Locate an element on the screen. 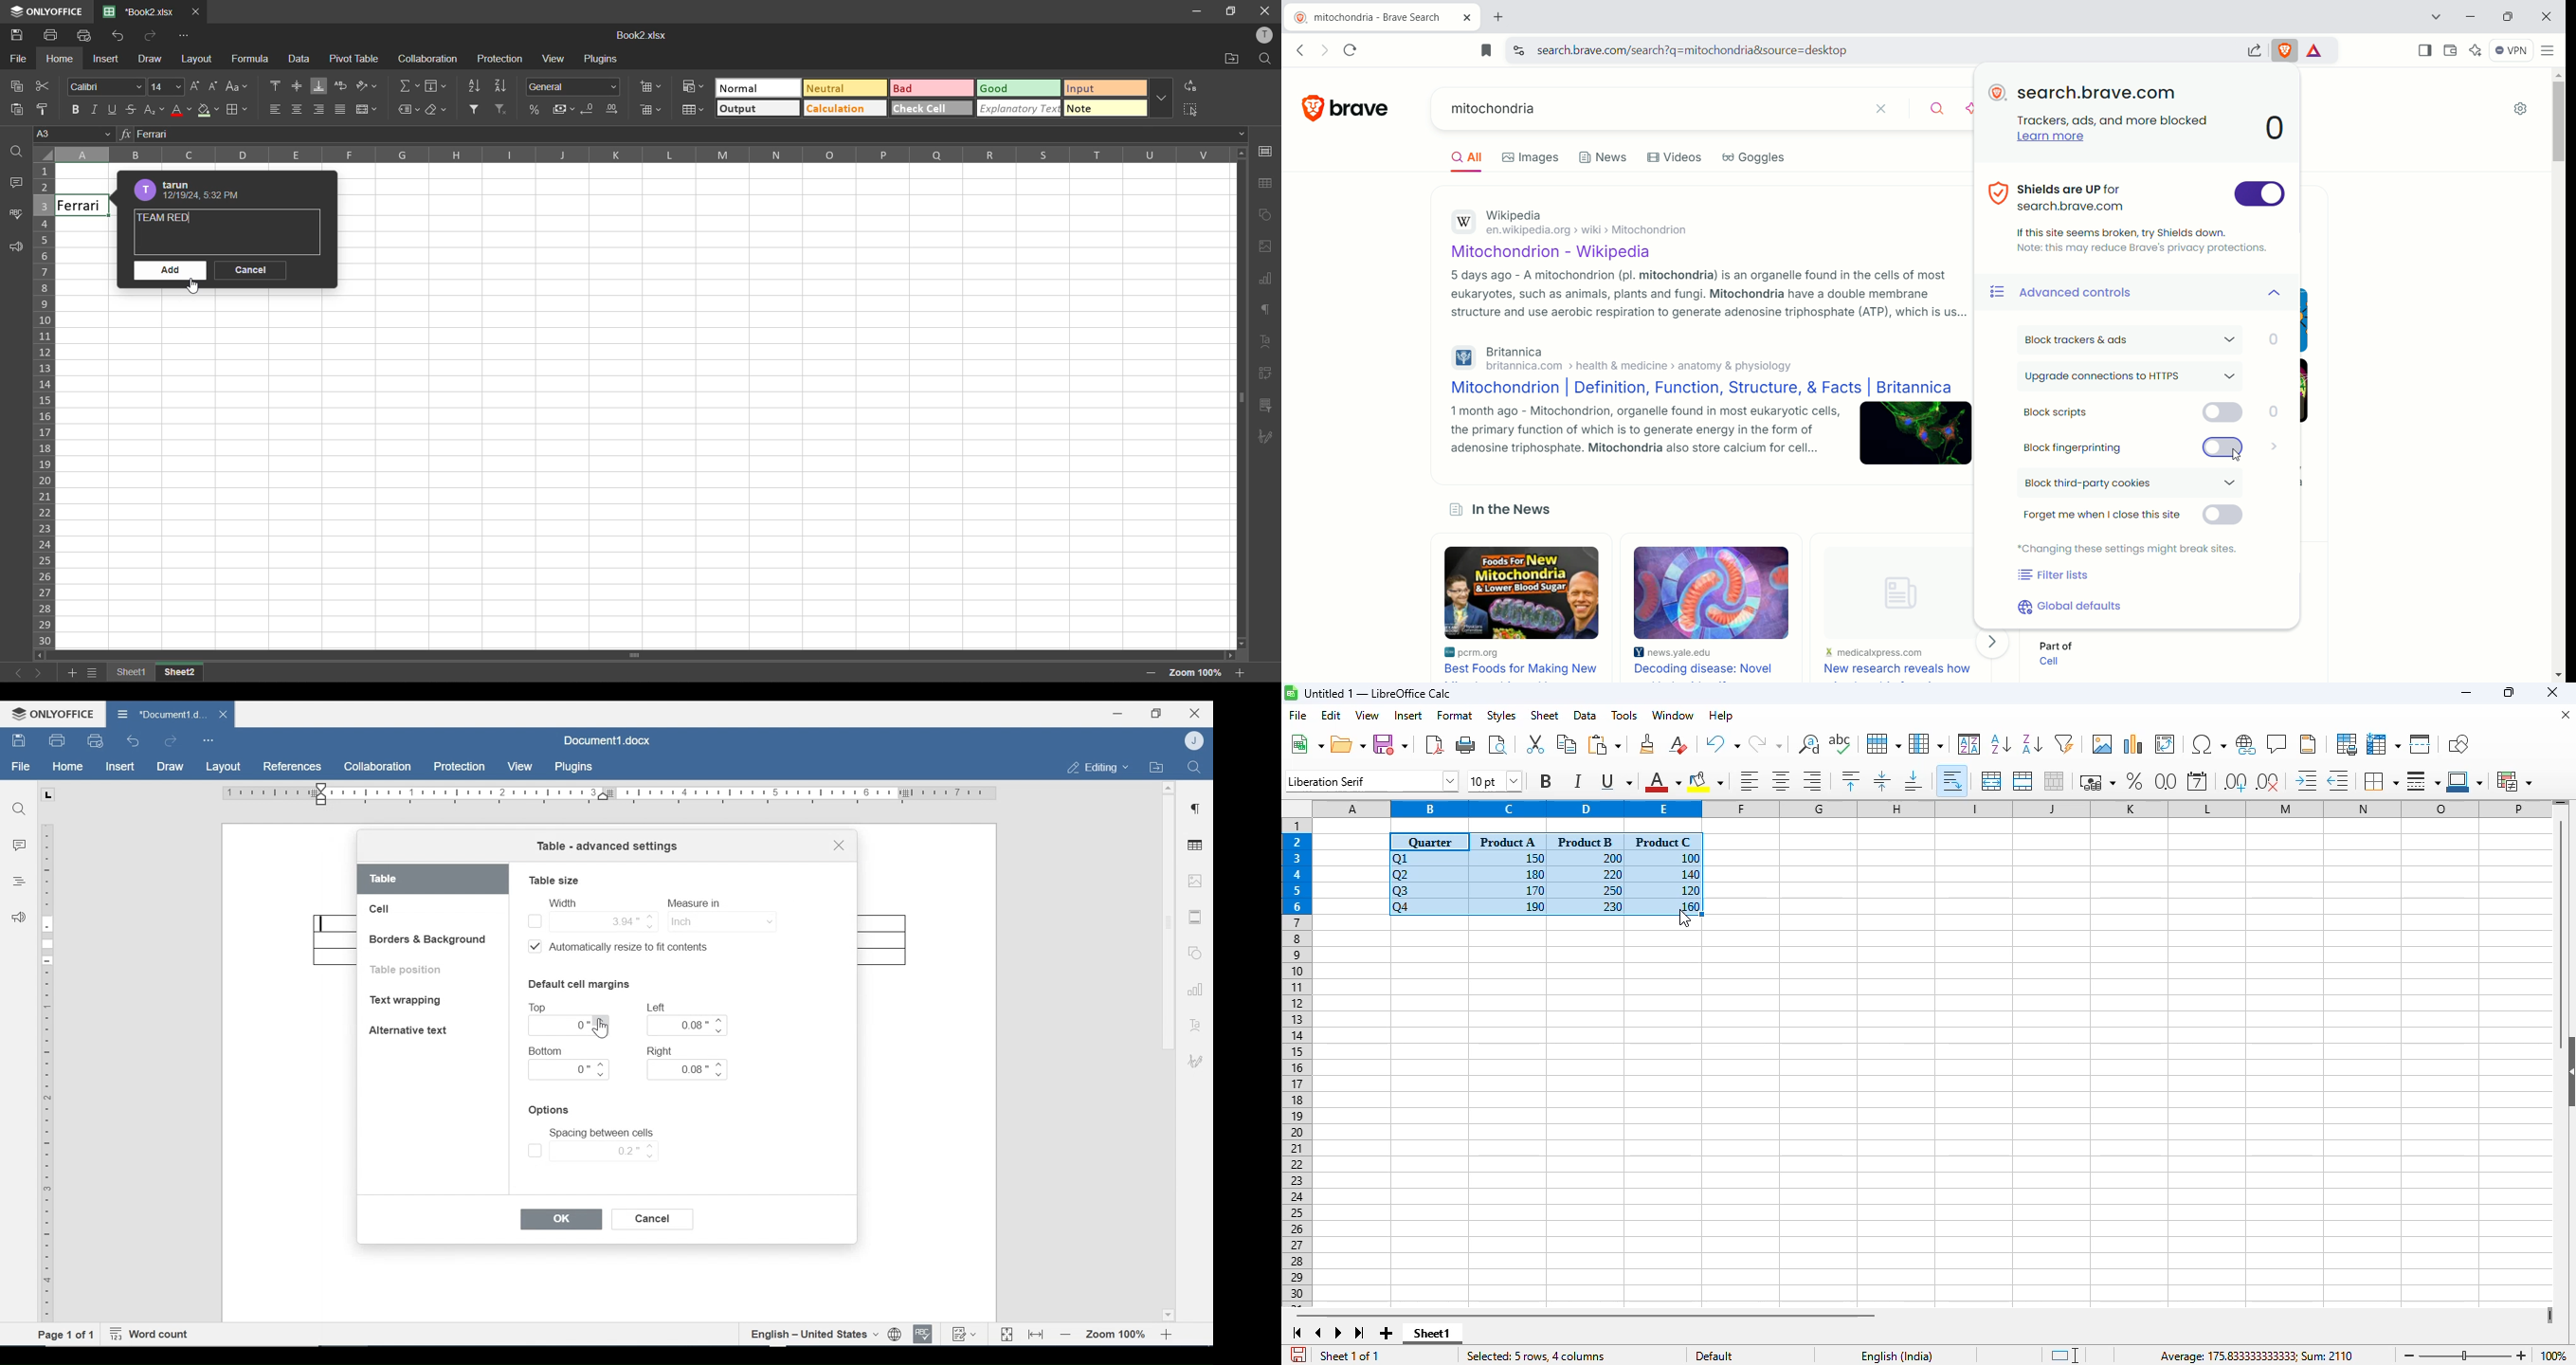 The height and width of the screenshot is (1372, 2576). cut is located at coordinates (46, 85).